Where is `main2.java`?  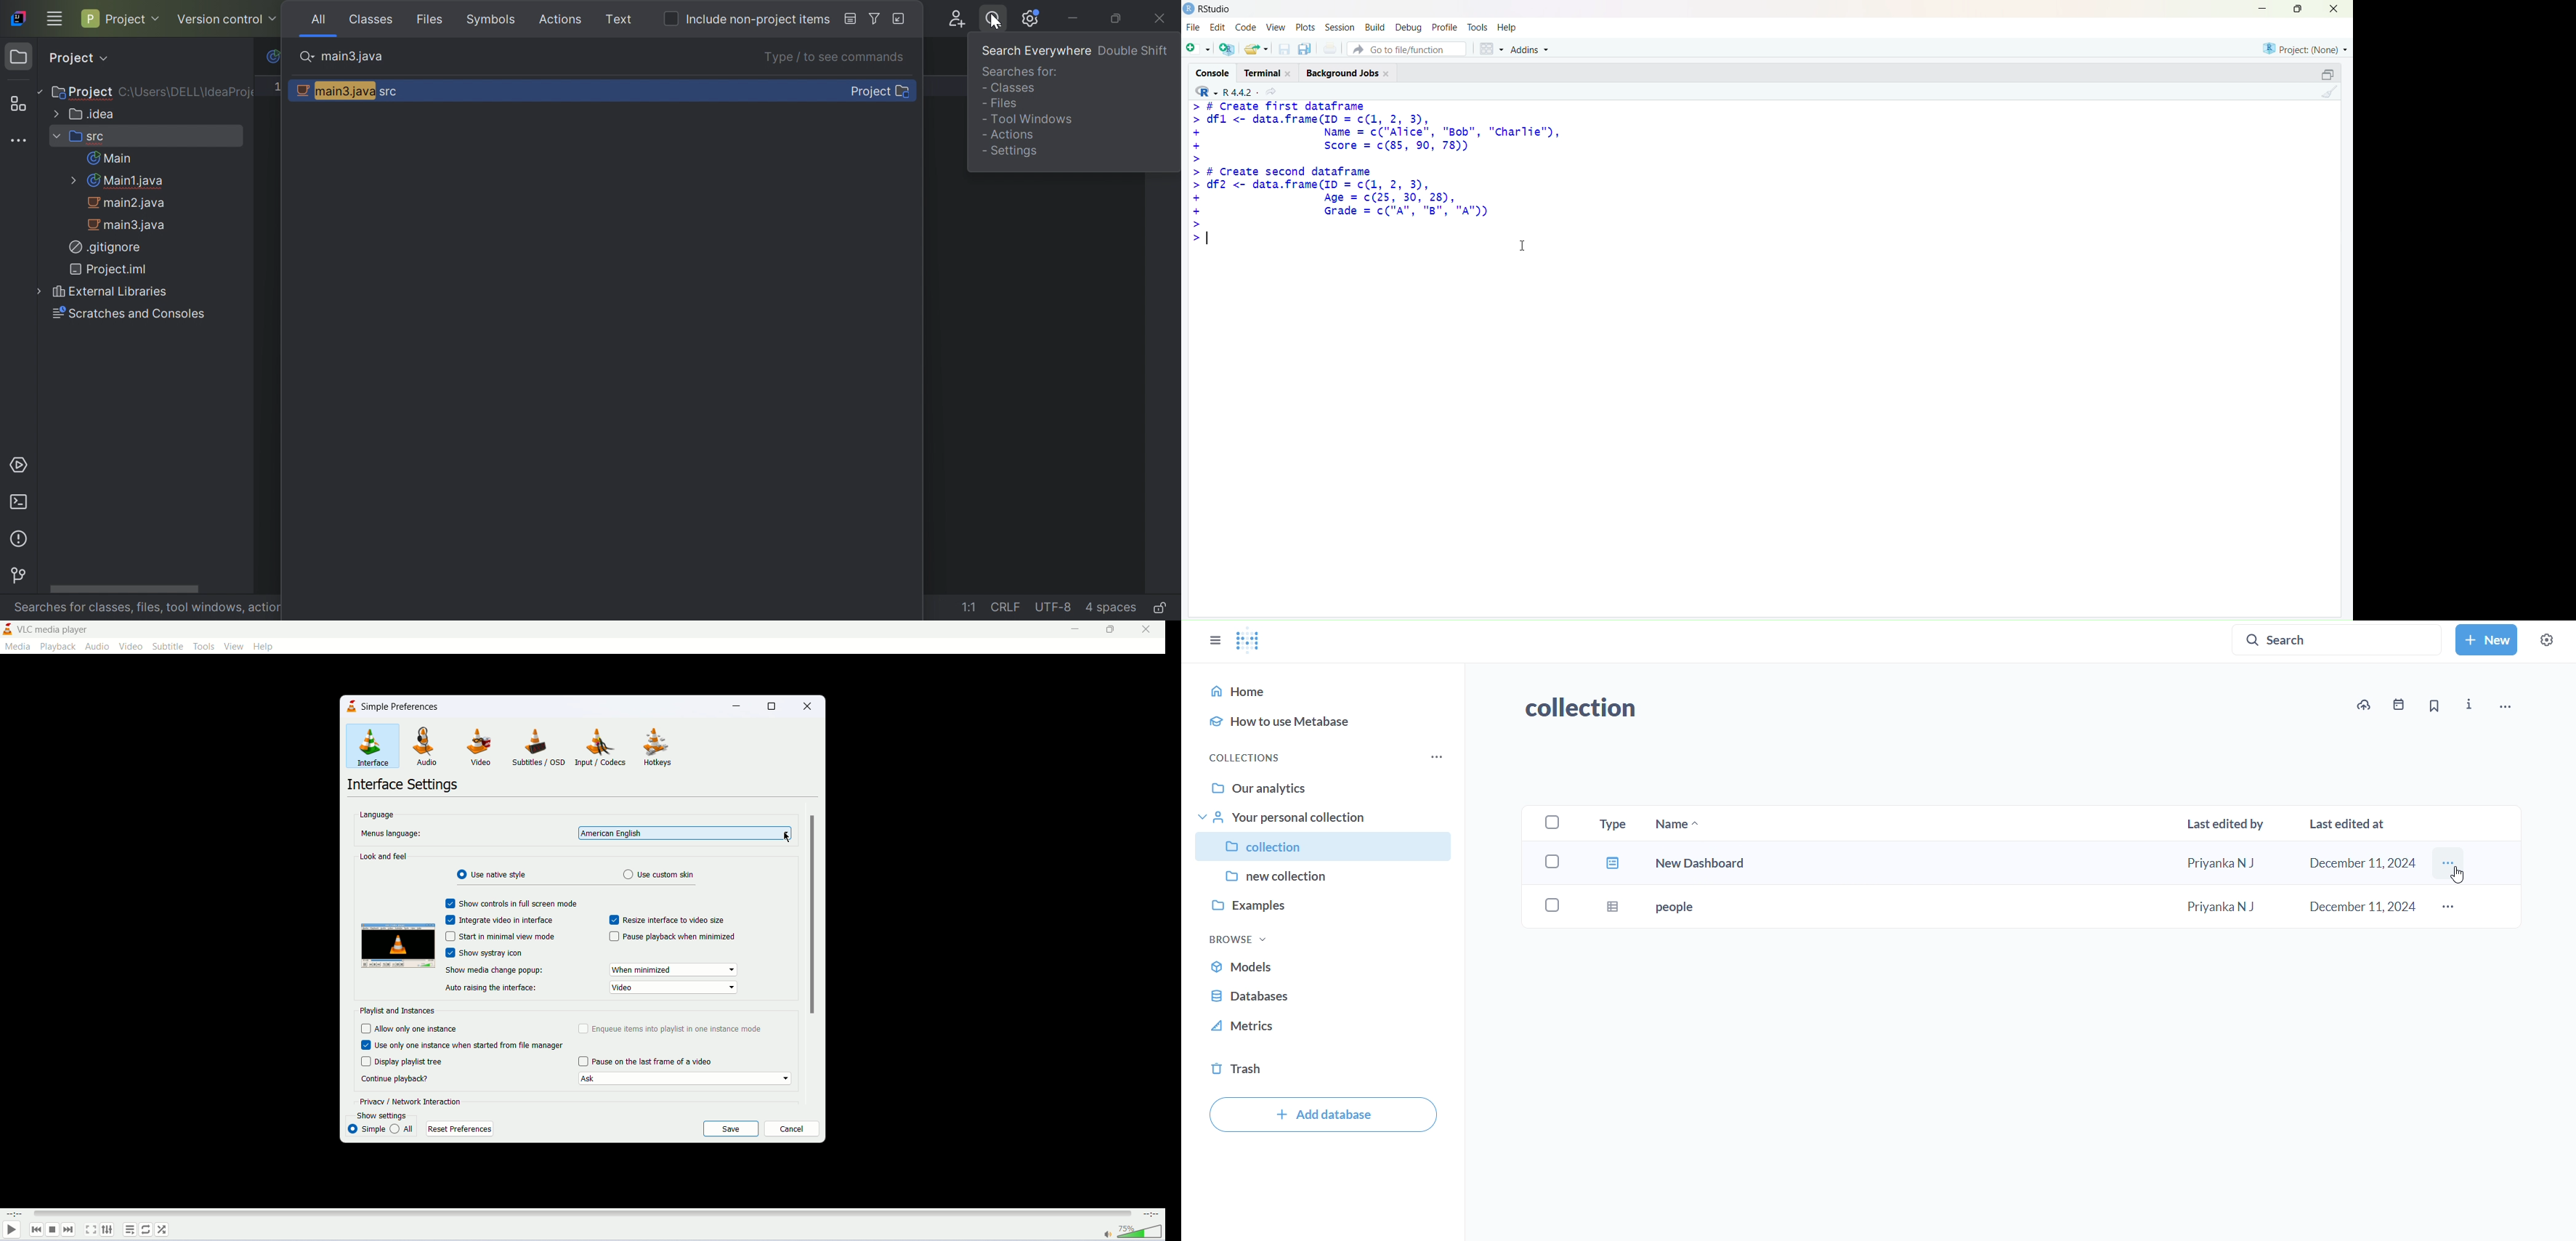 main2.java is located at coordinates (129, 203).